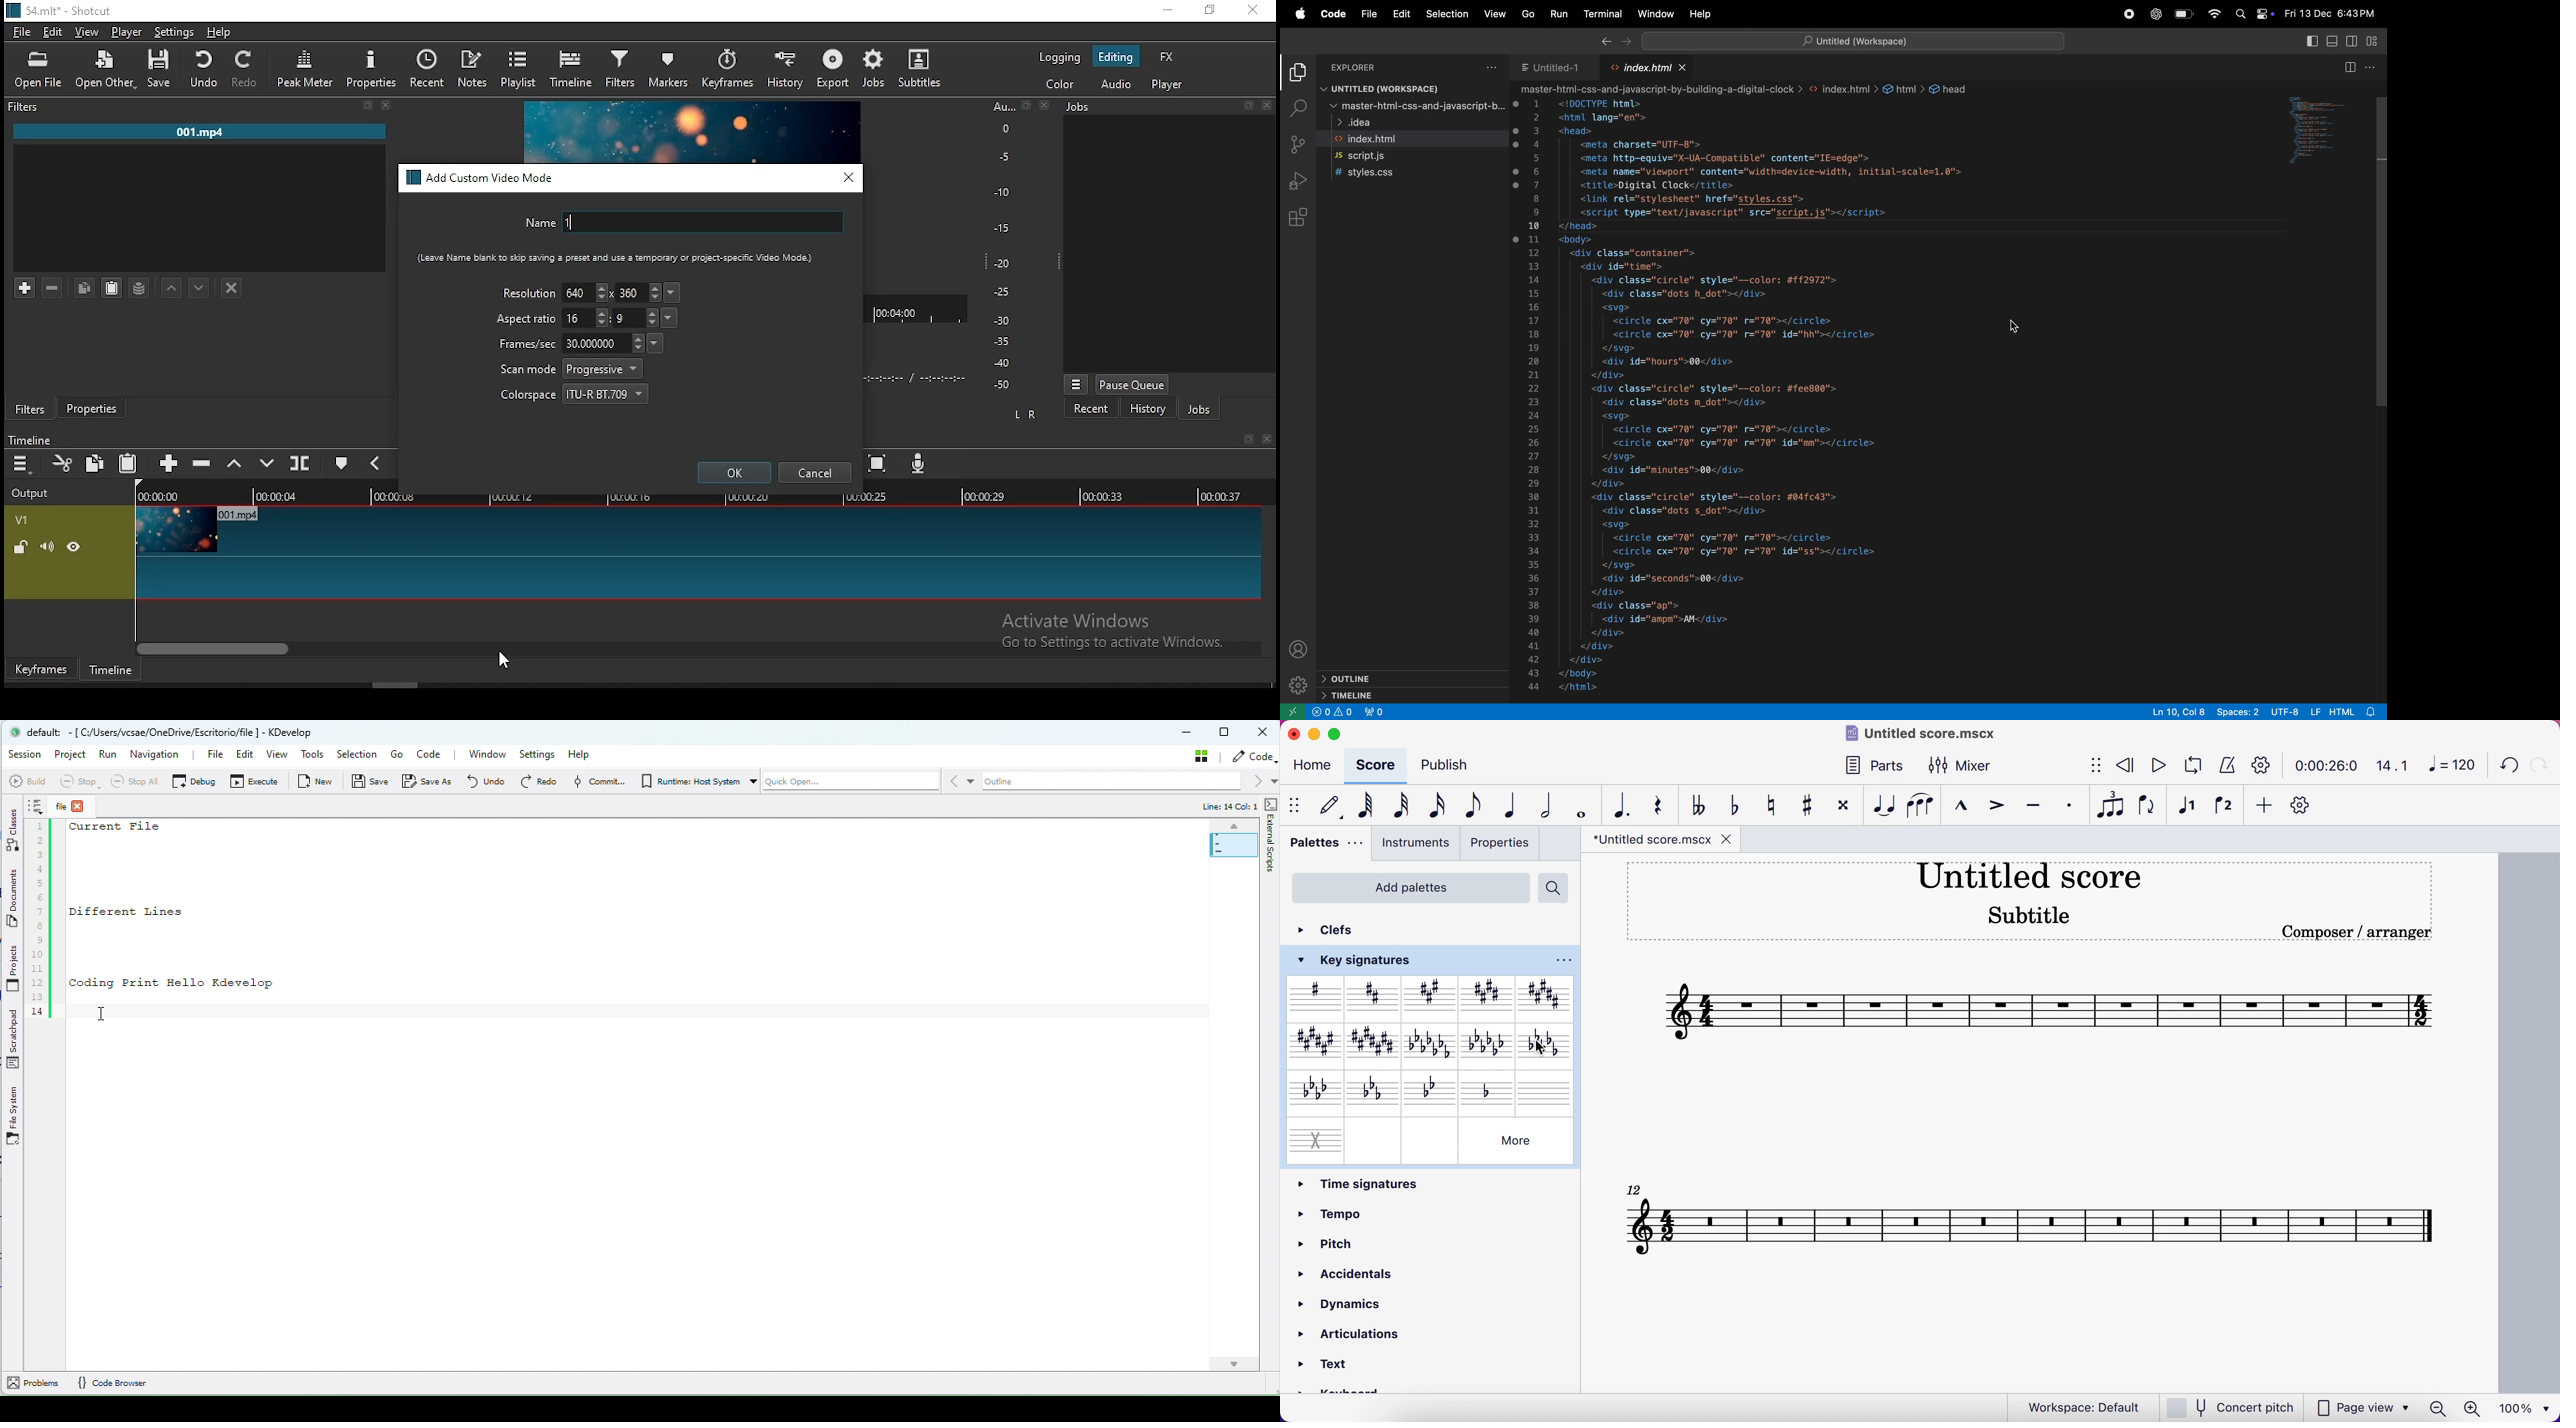 The width and height of the screenshot is (2576, 1428). Describe the element at coordinates (1604, 41) in the screenshot. I see `back ward` at that location.